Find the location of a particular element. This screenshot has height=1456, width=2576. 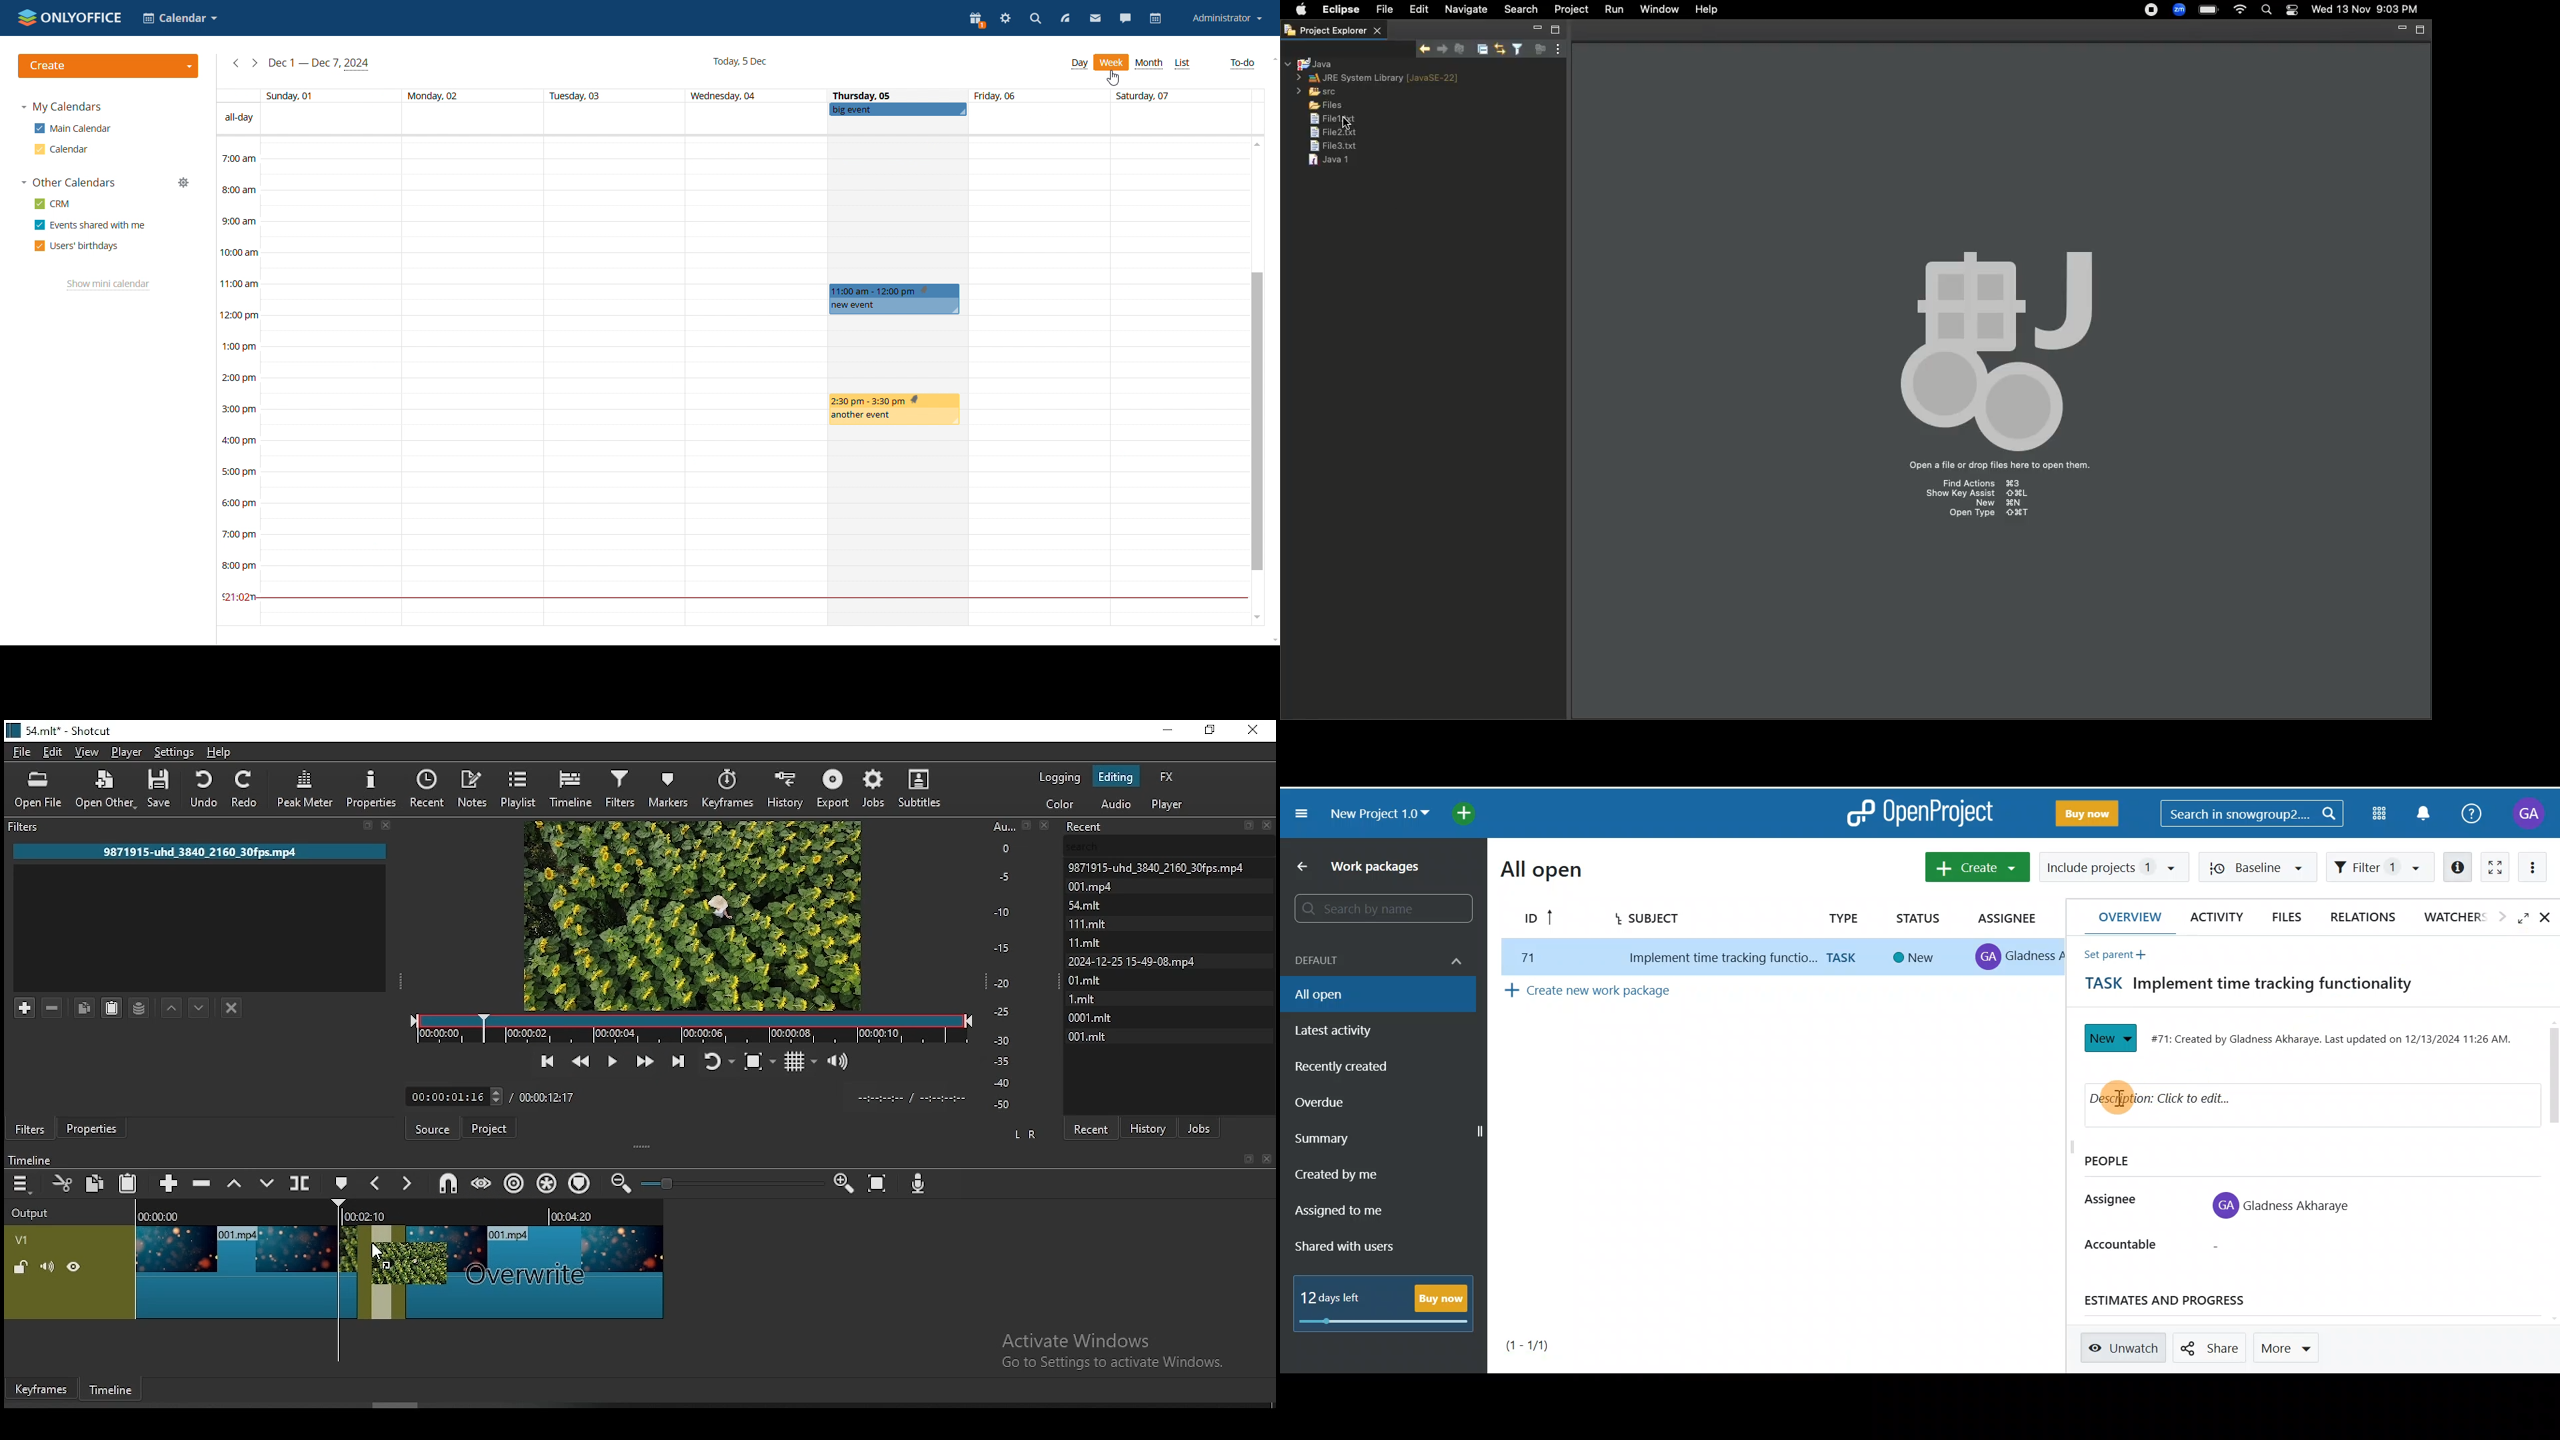

volume control is located at coordinates (840, 1062).